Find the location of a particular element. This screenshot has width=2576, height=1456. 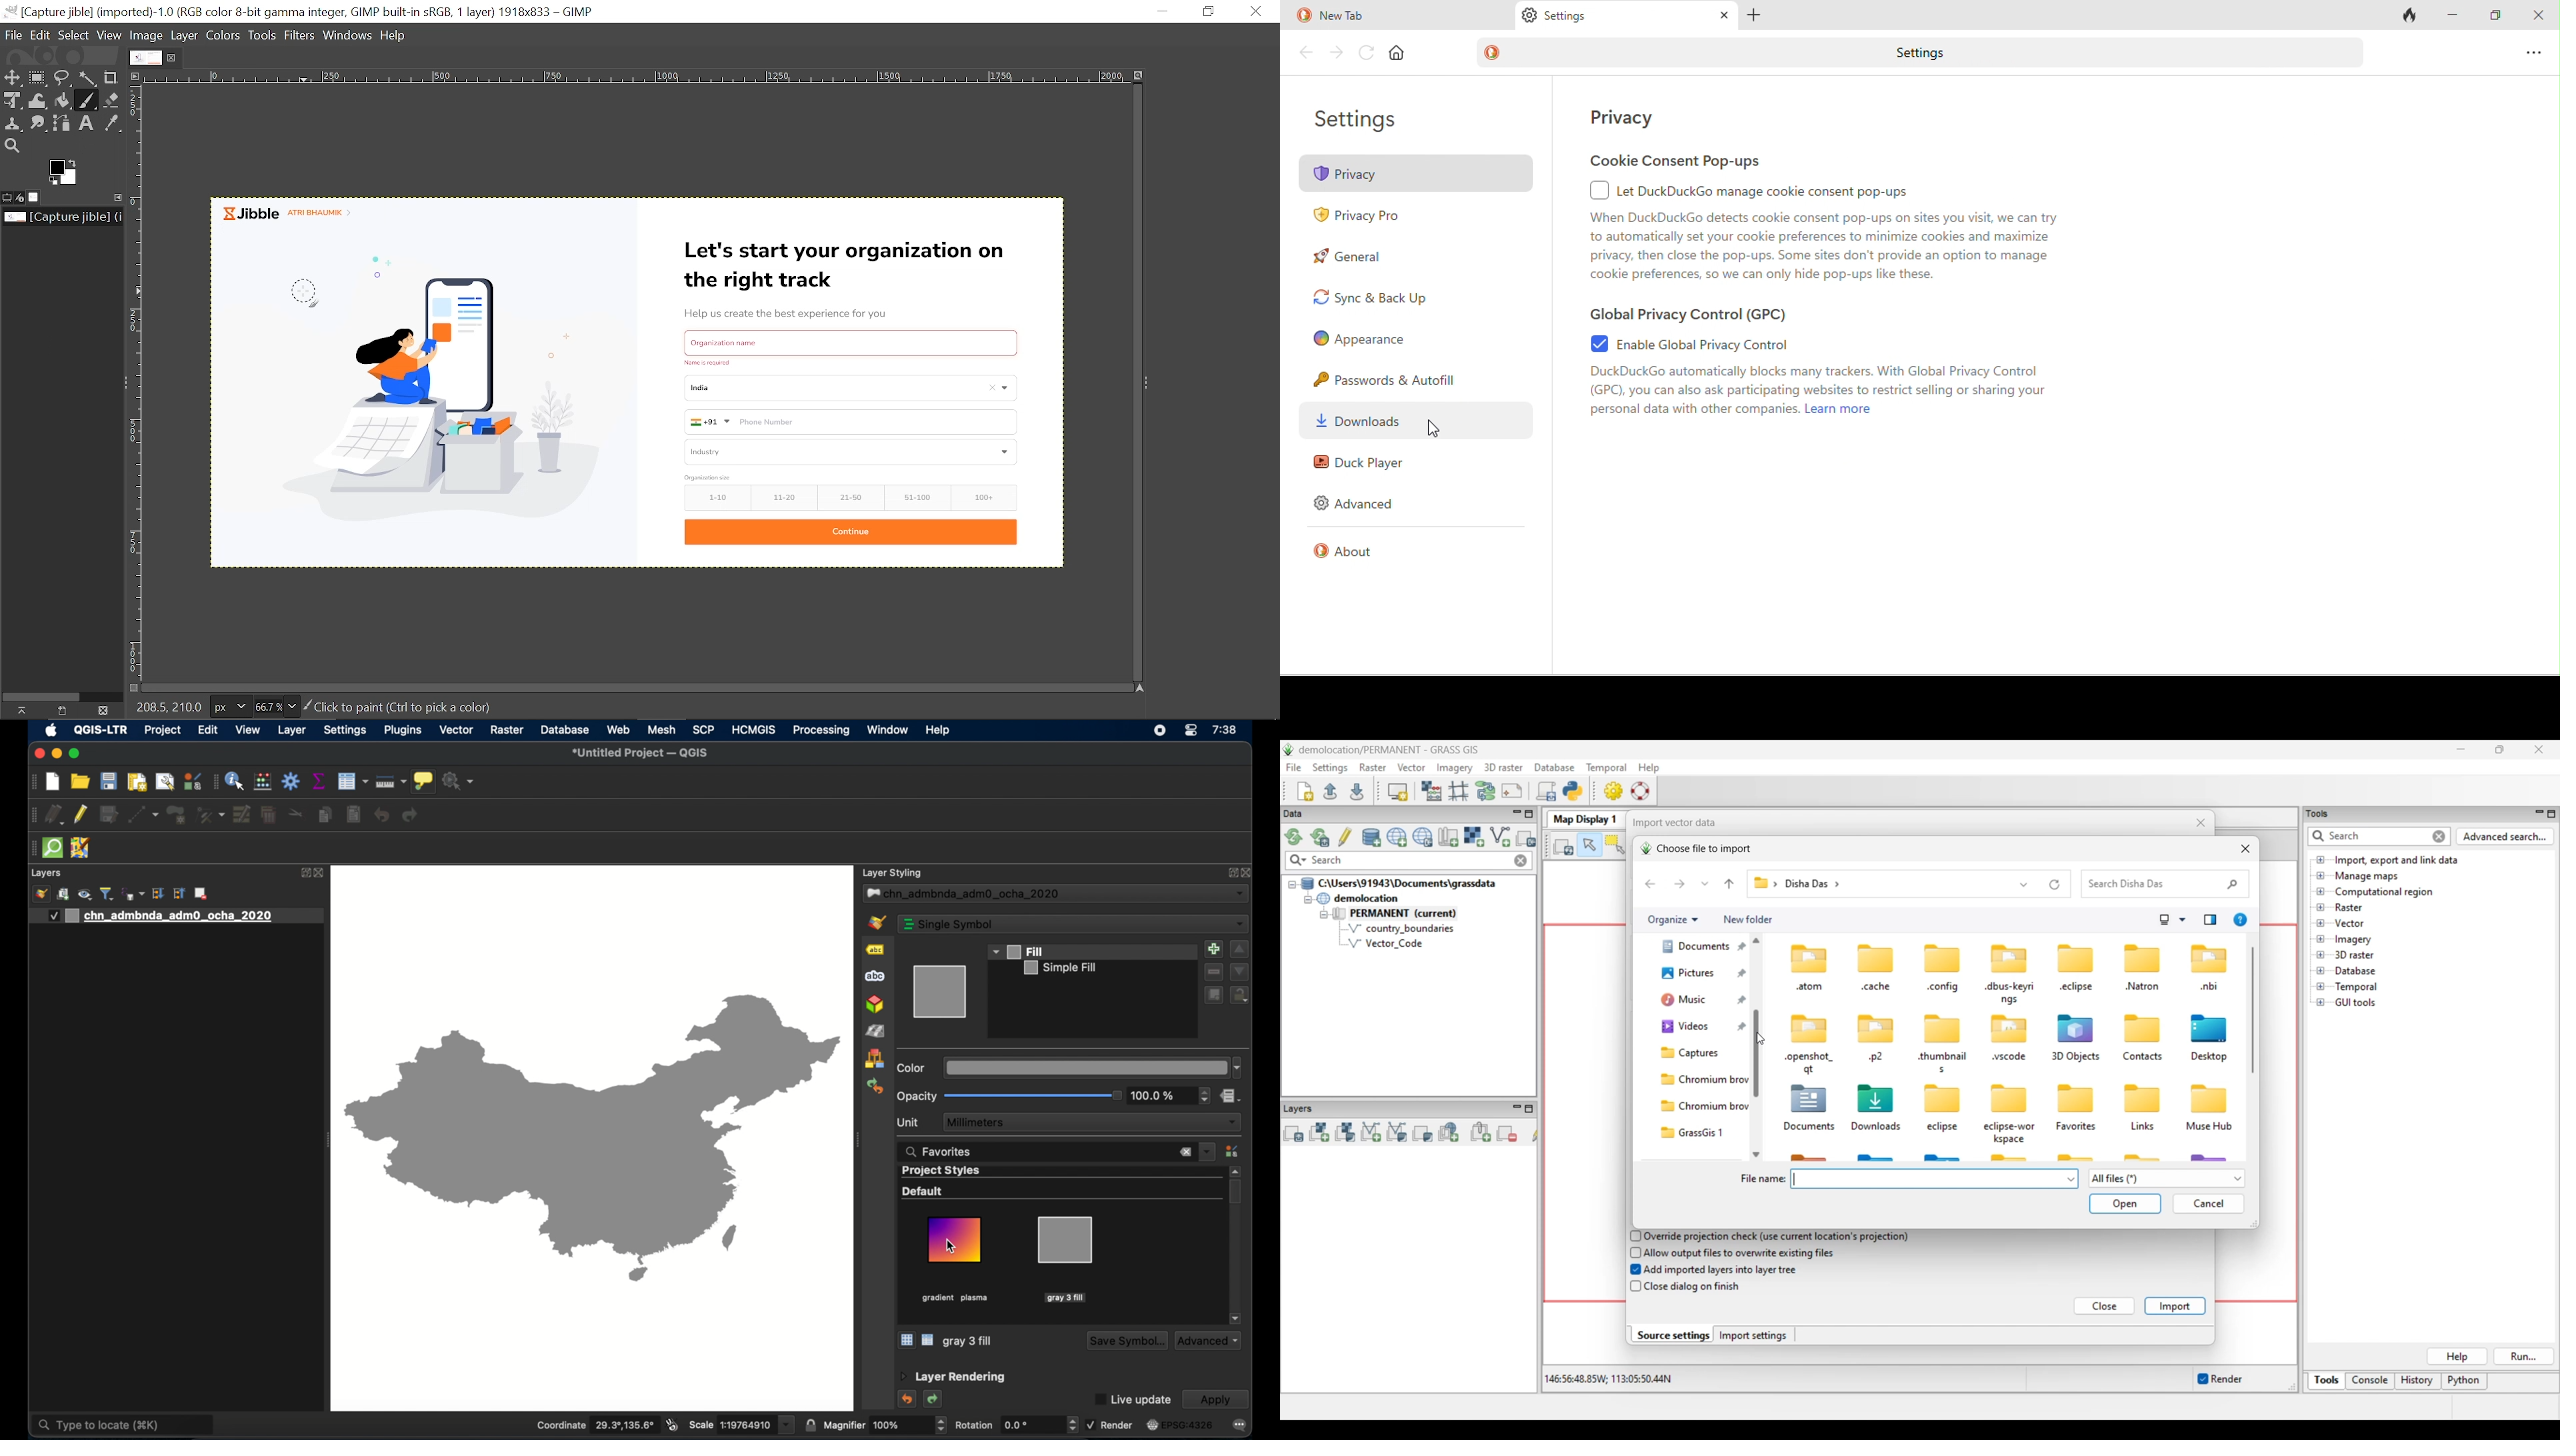

shading renderer is located at coordinates (877, 1032).